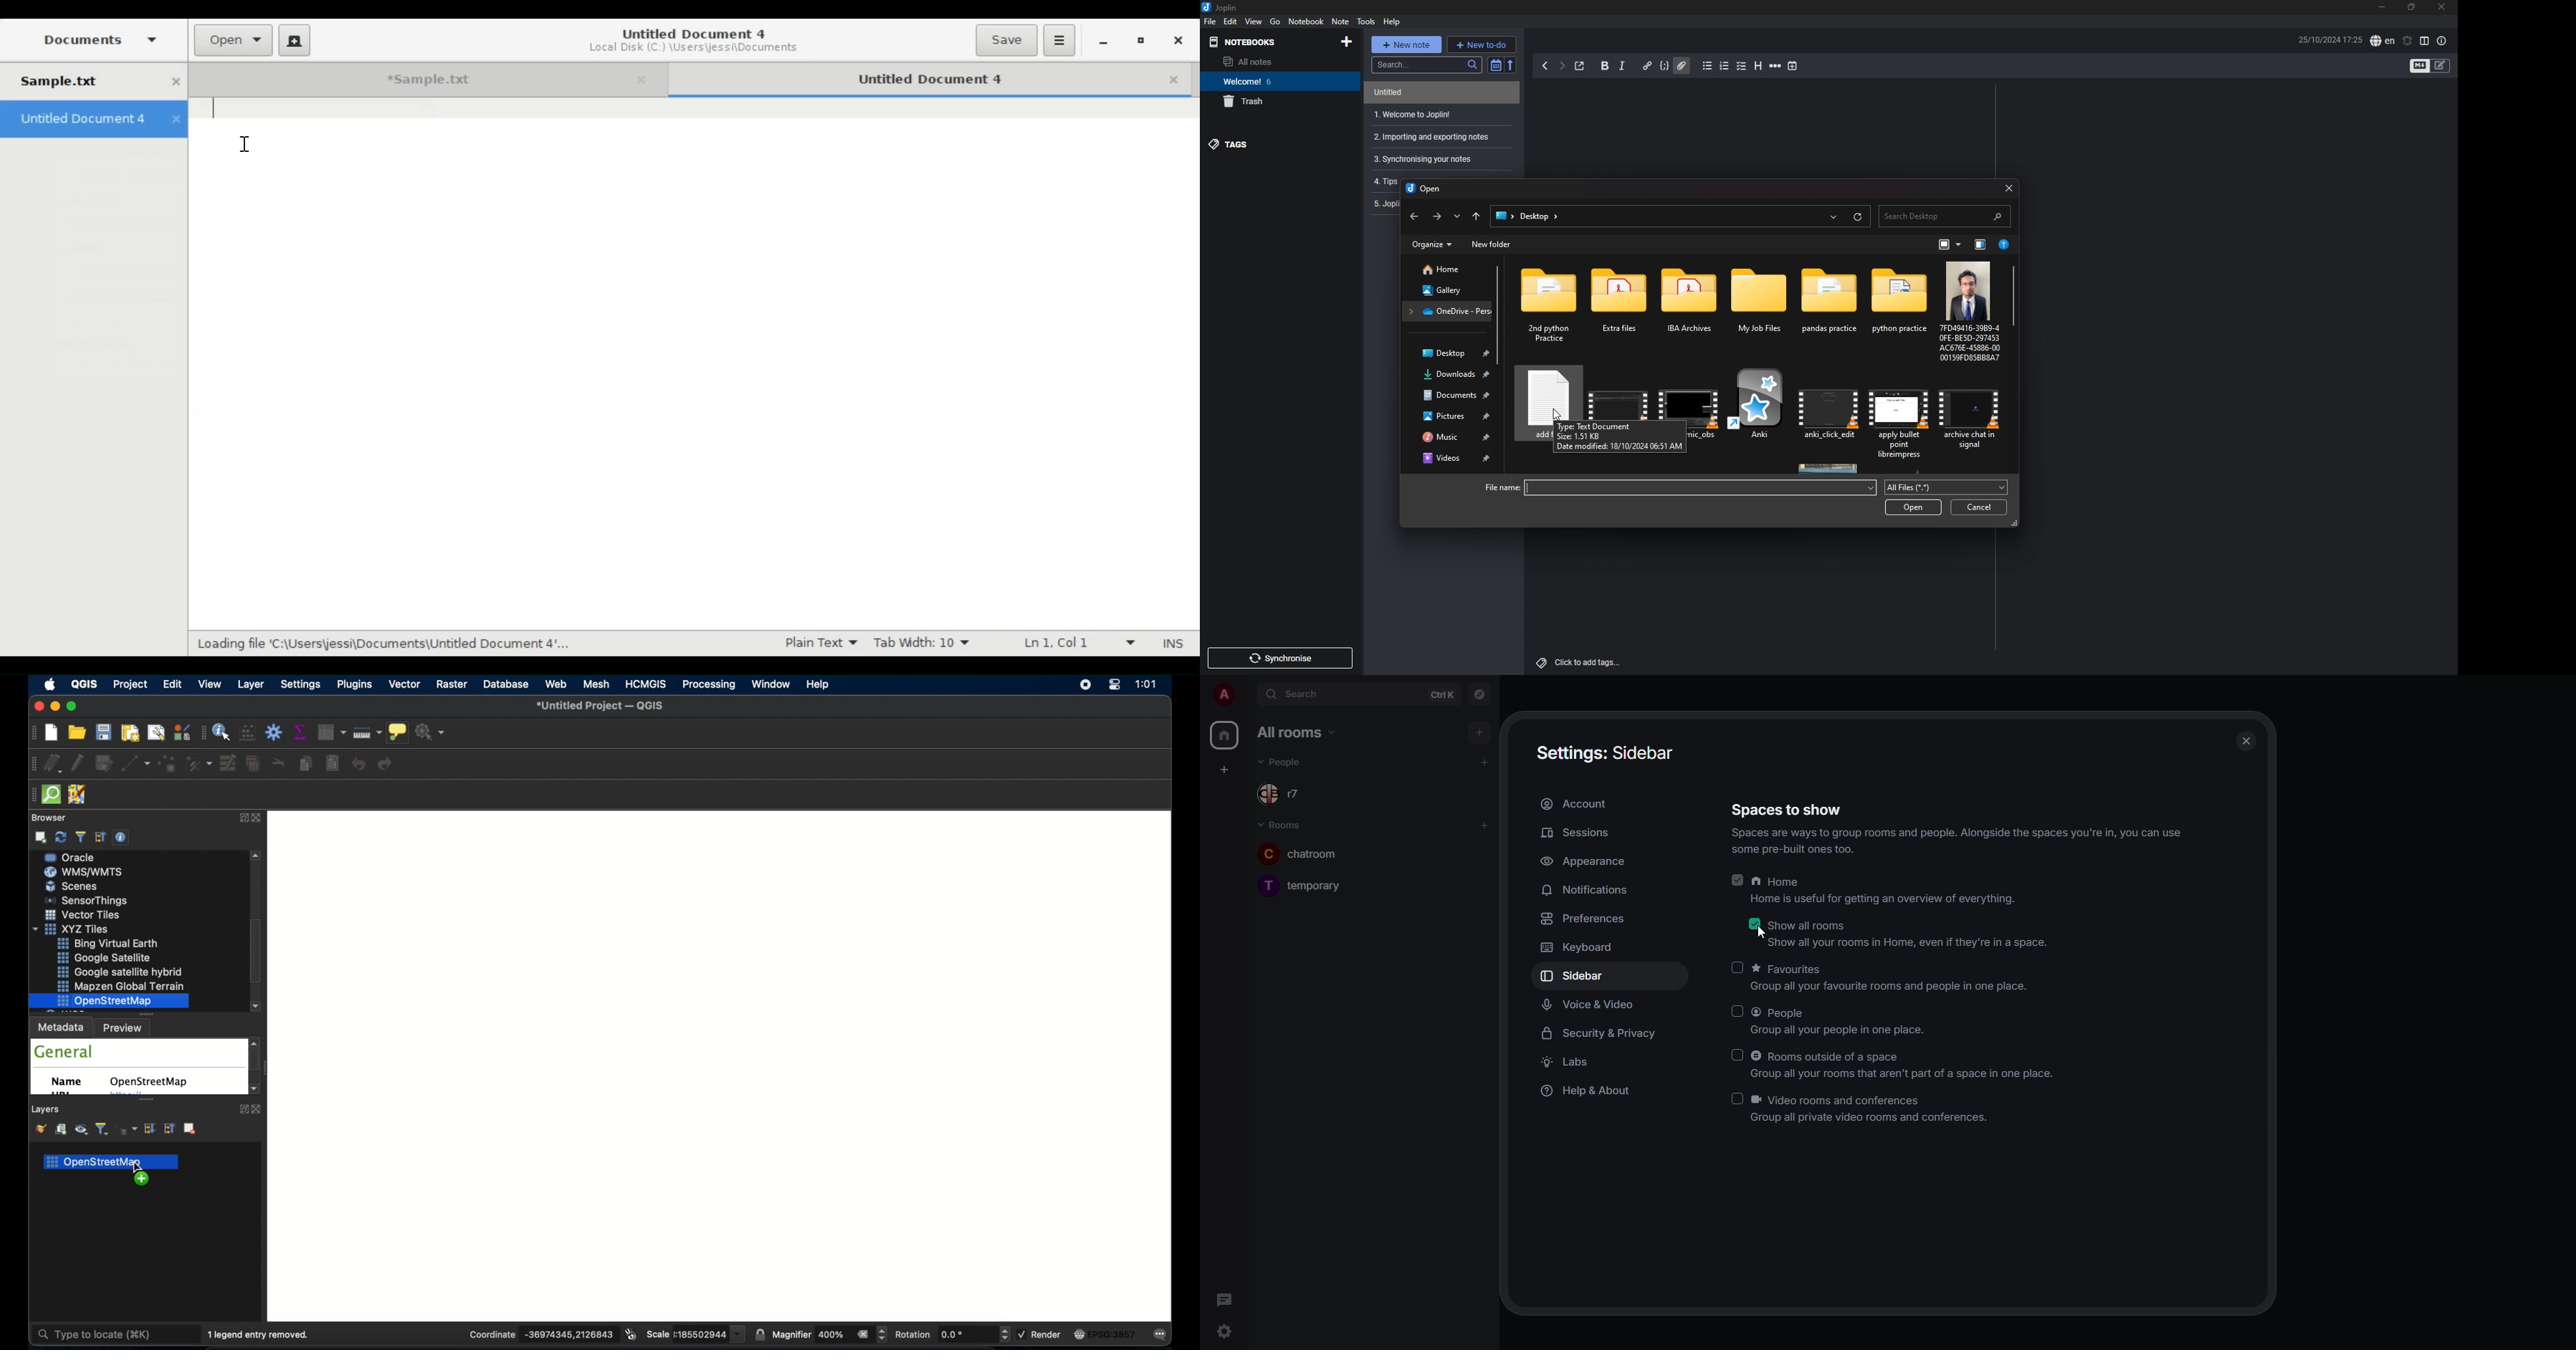 The height and width of the screenshot is (1372, 2576). What do you see at coordinates (1432, 244) in the screenshot?
I see `organize` at bounding box center [1432, 244].